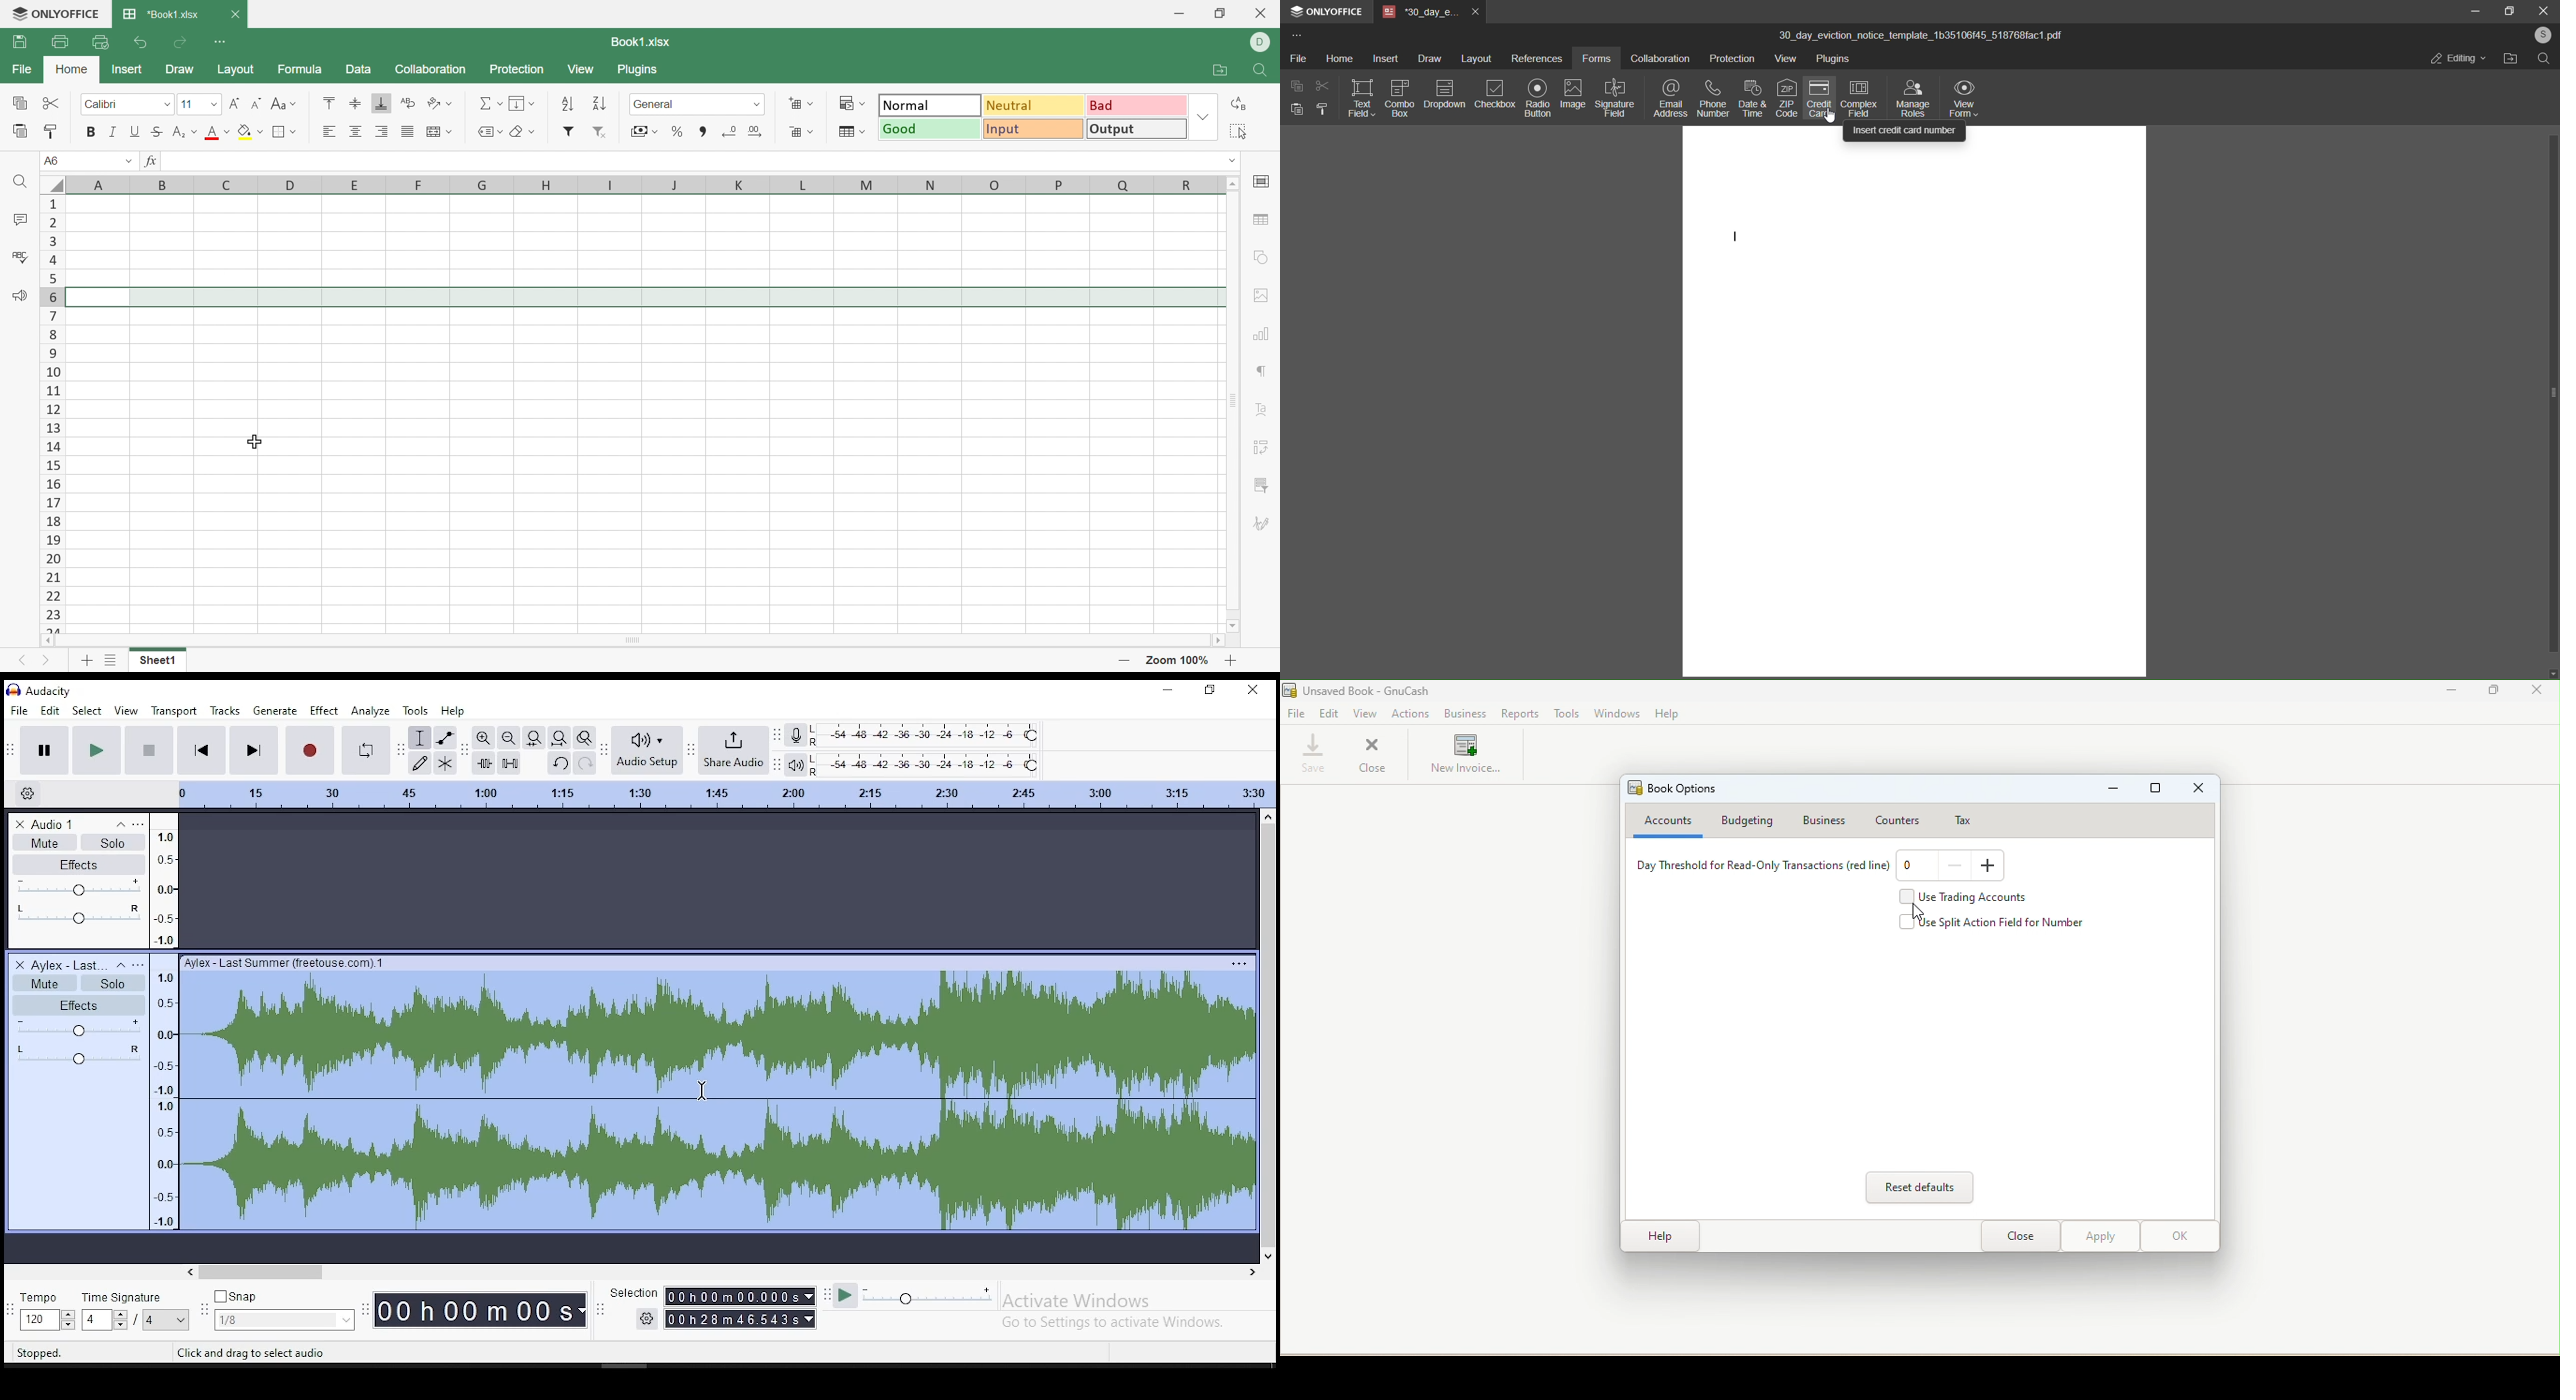 This screenshot has width=2576, height=1400. What do you see at coordinates (85, 710) in the screenshot?
I see `select` at bounding box center [85, 710].